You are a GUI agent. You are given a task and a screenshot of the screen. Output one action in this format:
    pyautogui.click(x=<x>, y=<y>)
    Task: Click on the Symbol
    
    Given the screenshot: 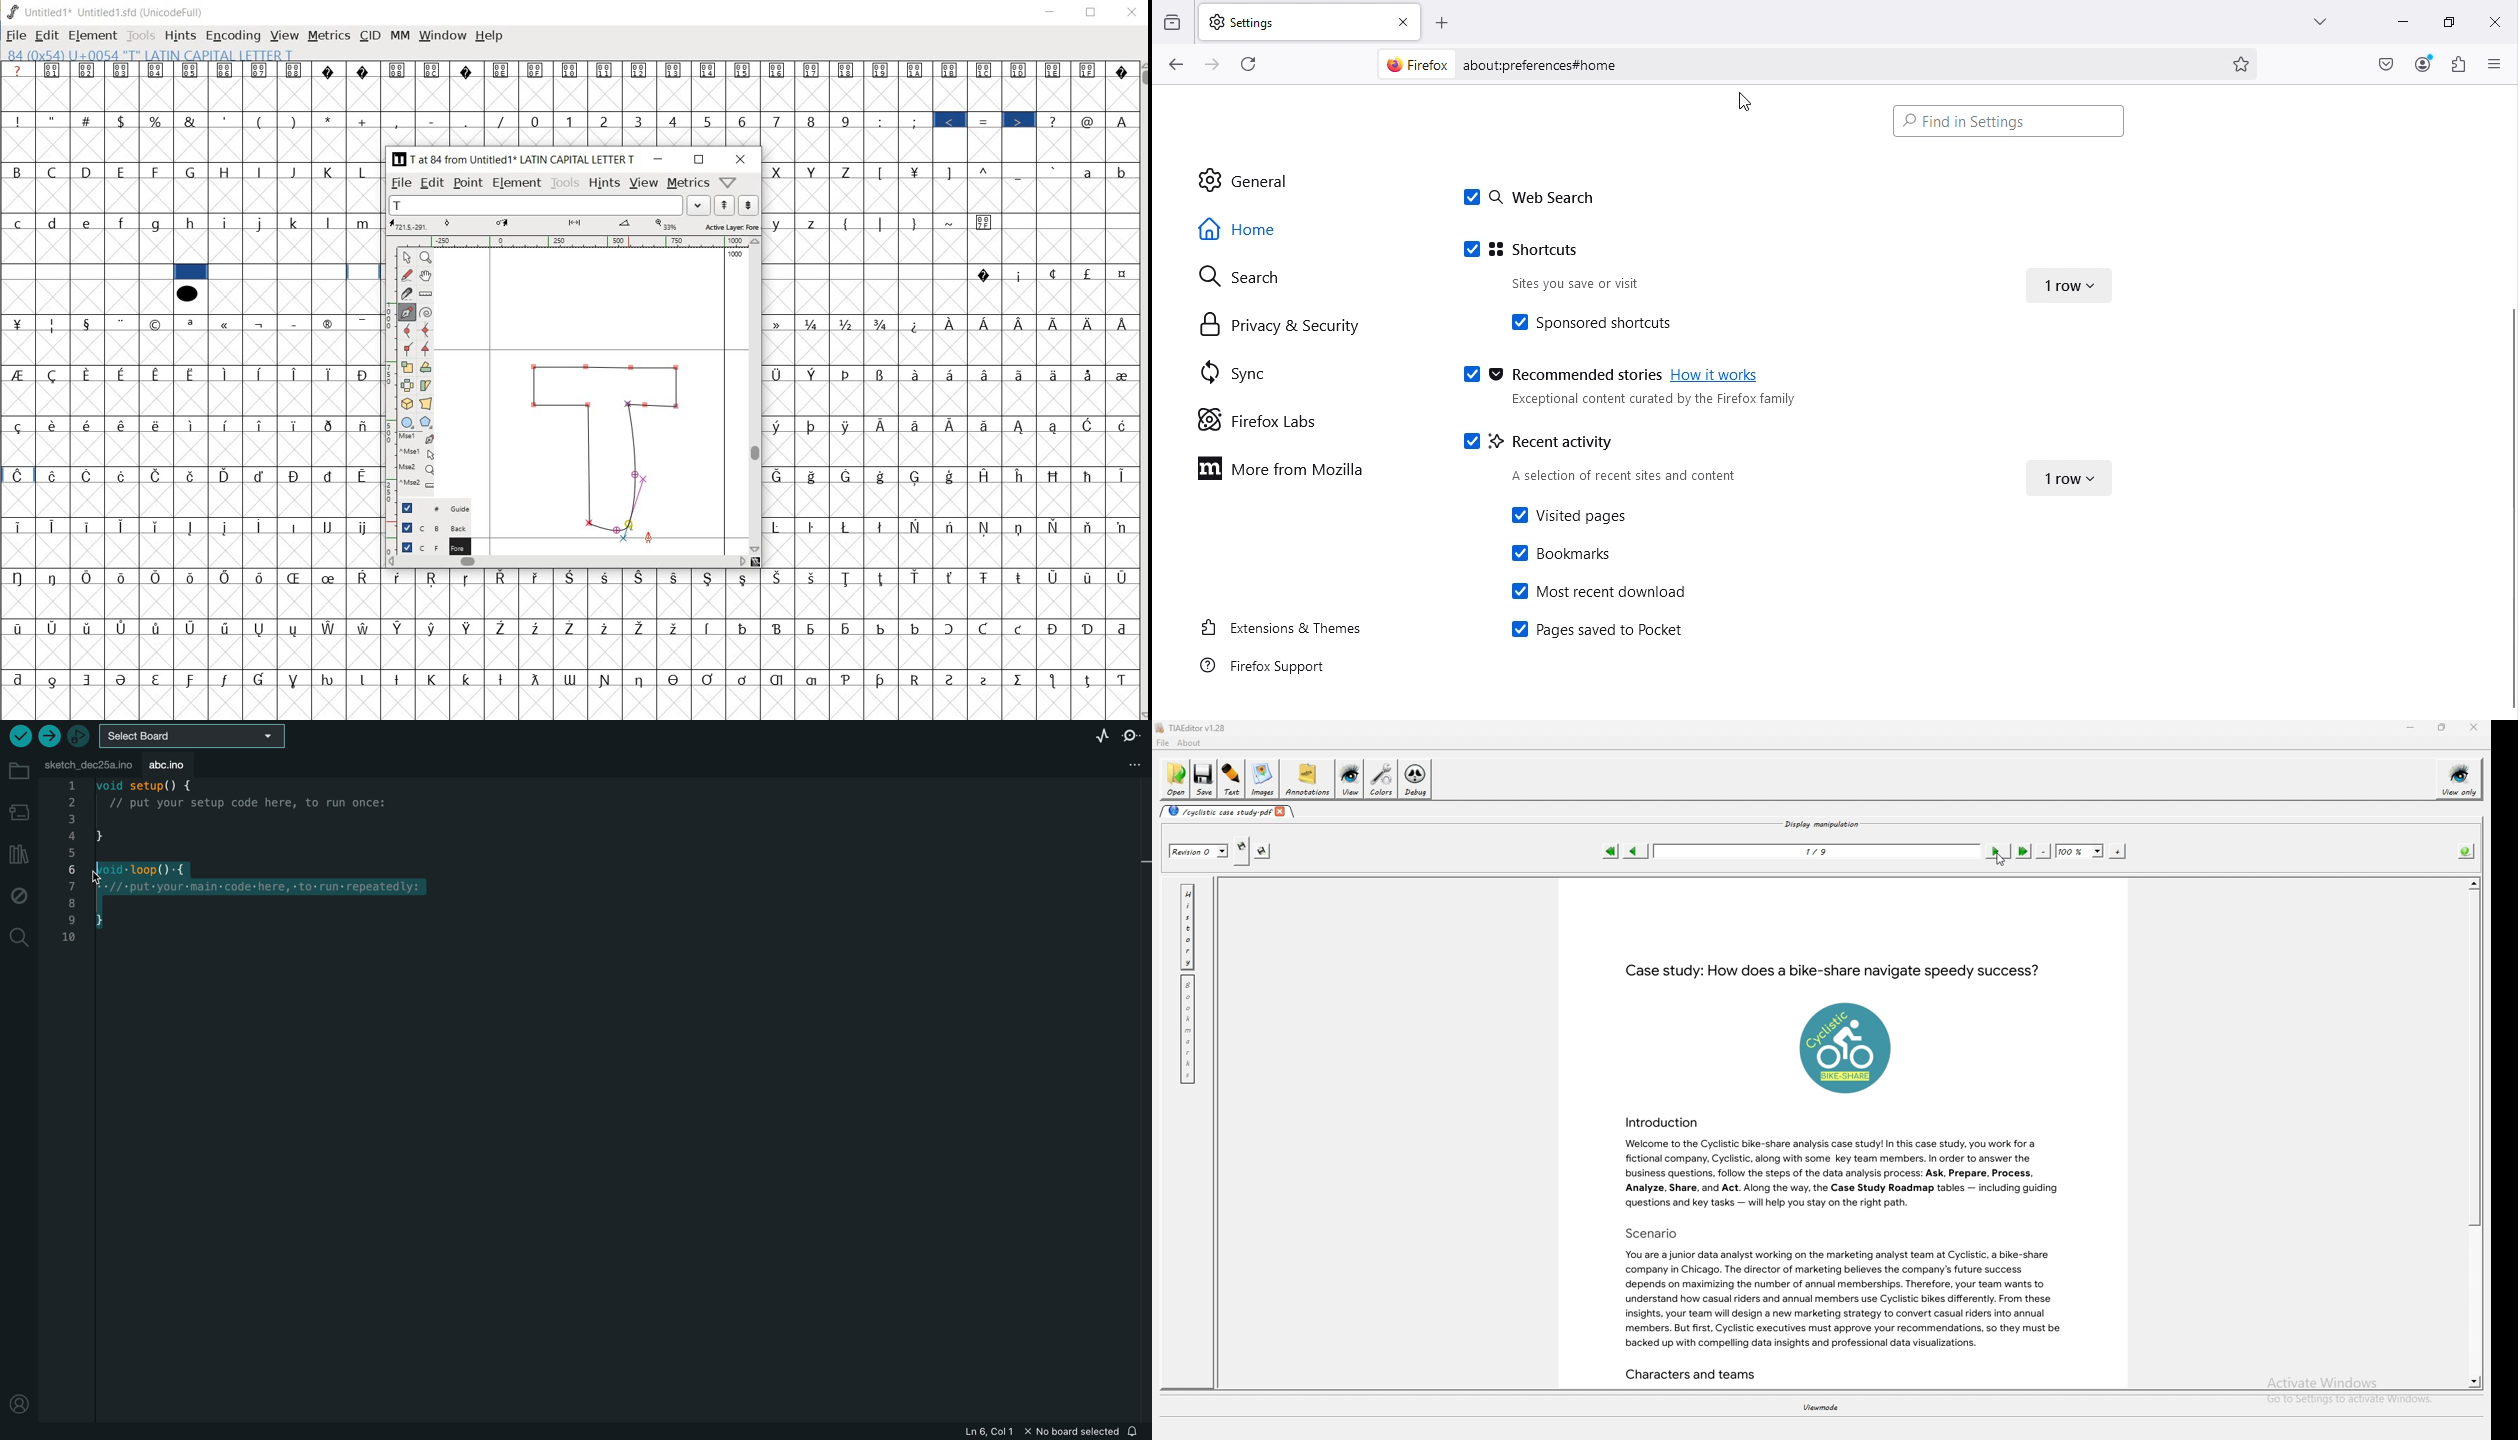 What is the action you would take?
    pyautogui.click(x=364, y=374)
    